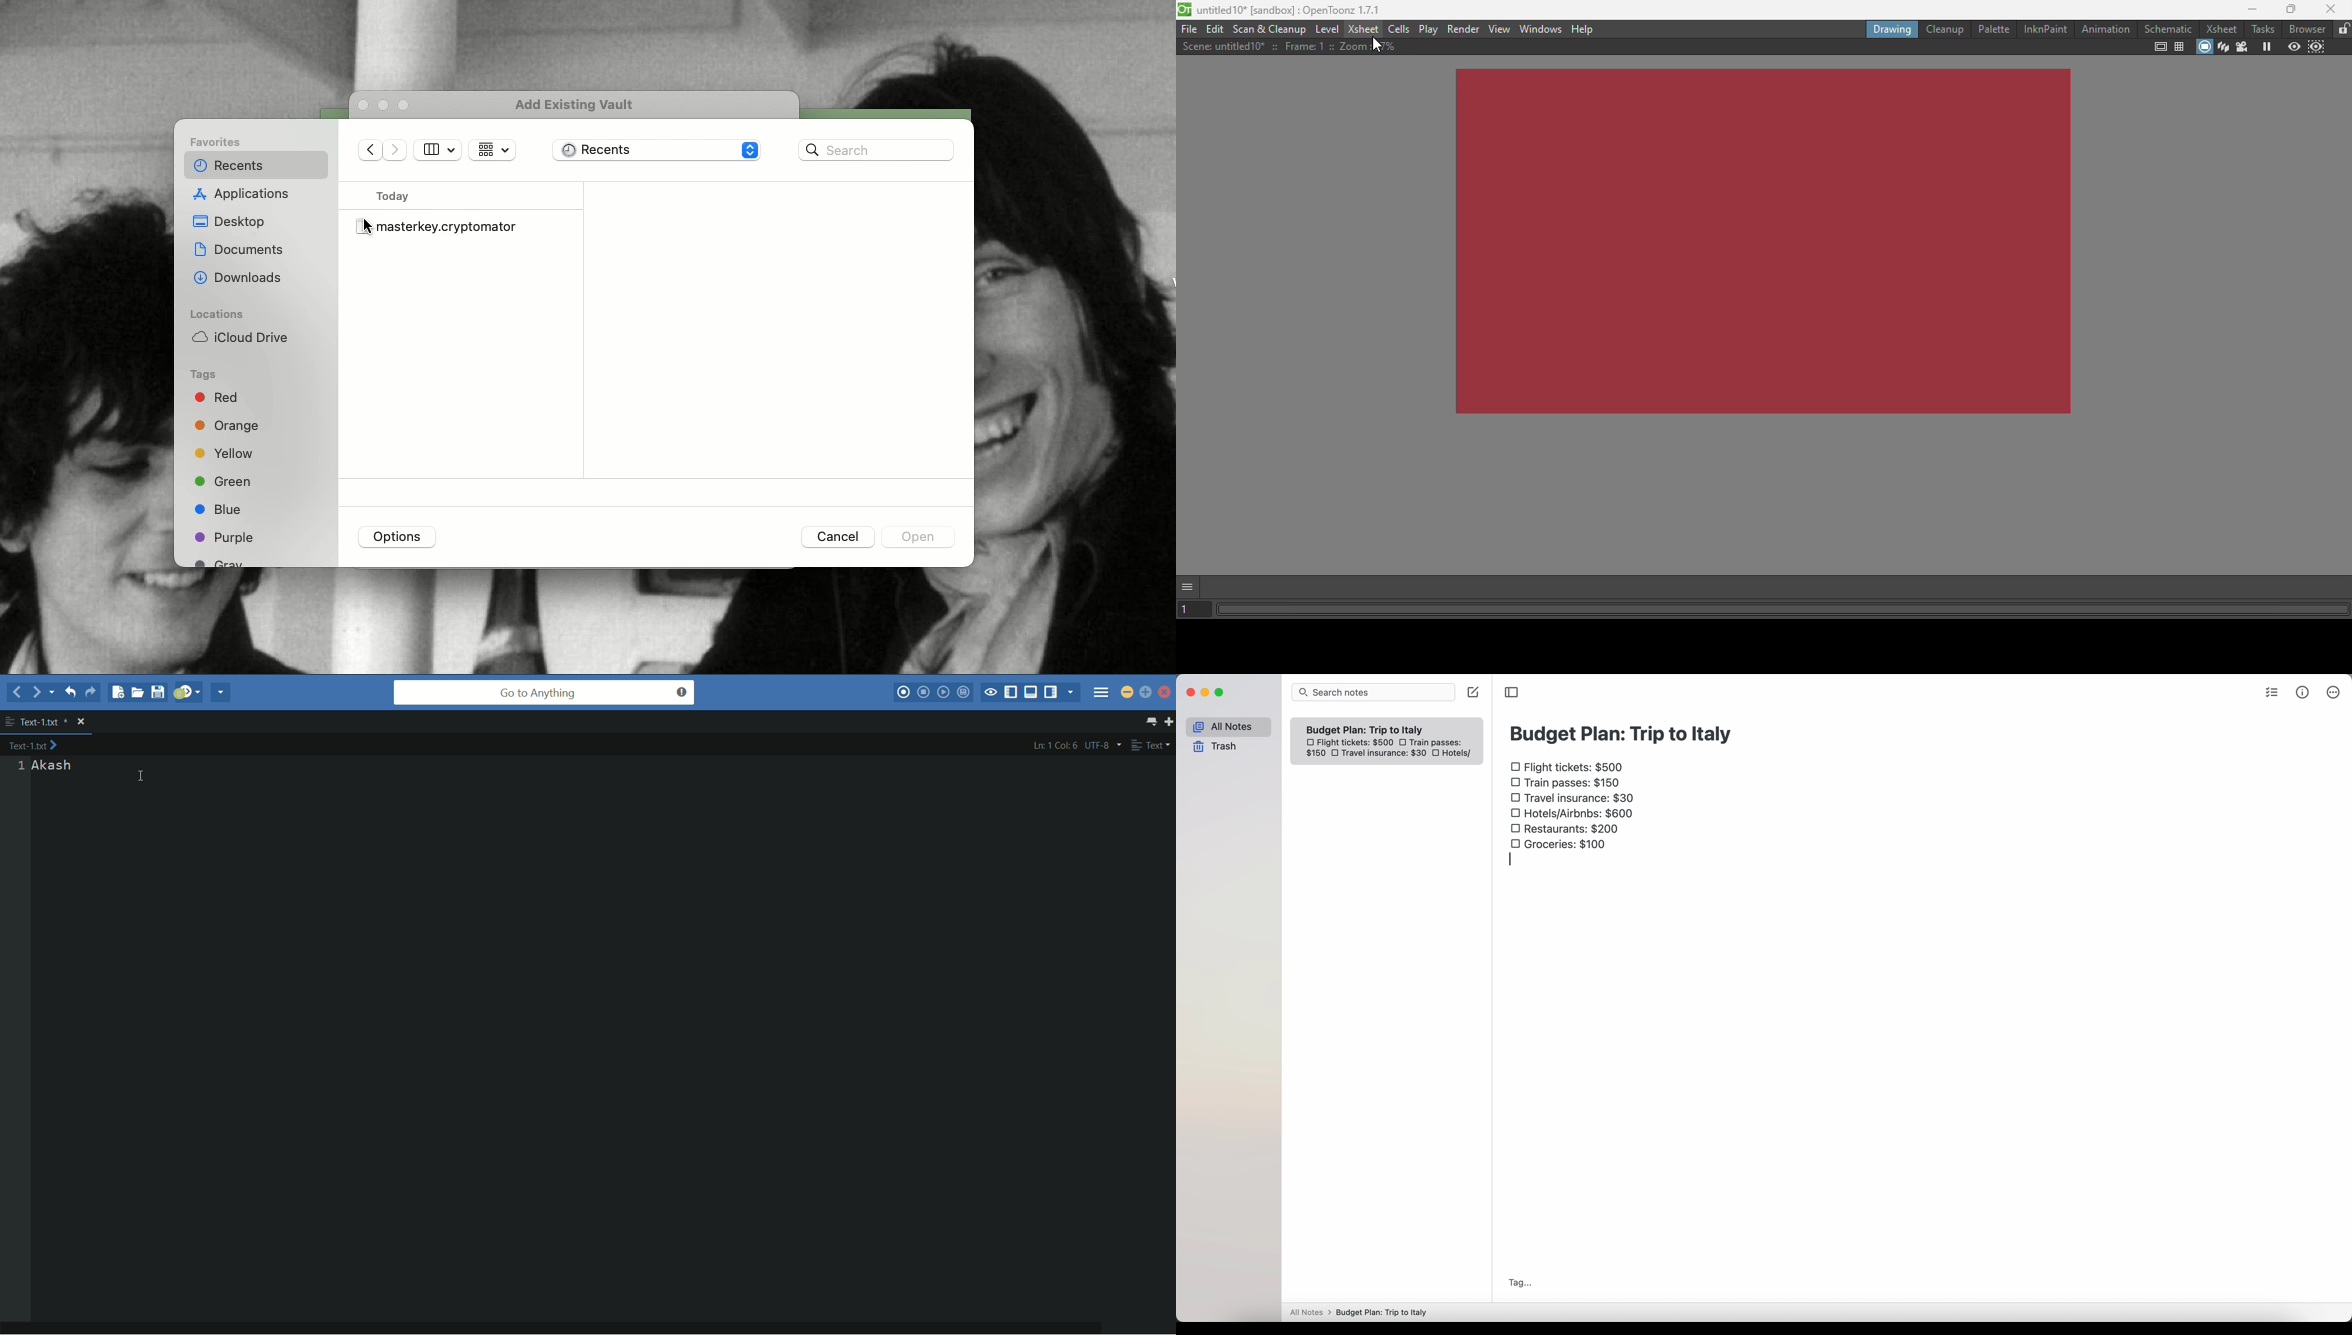  Describe the element at coordinates (187, 692) in the screenshot. I see `jump to next syntax checking result` at that location.